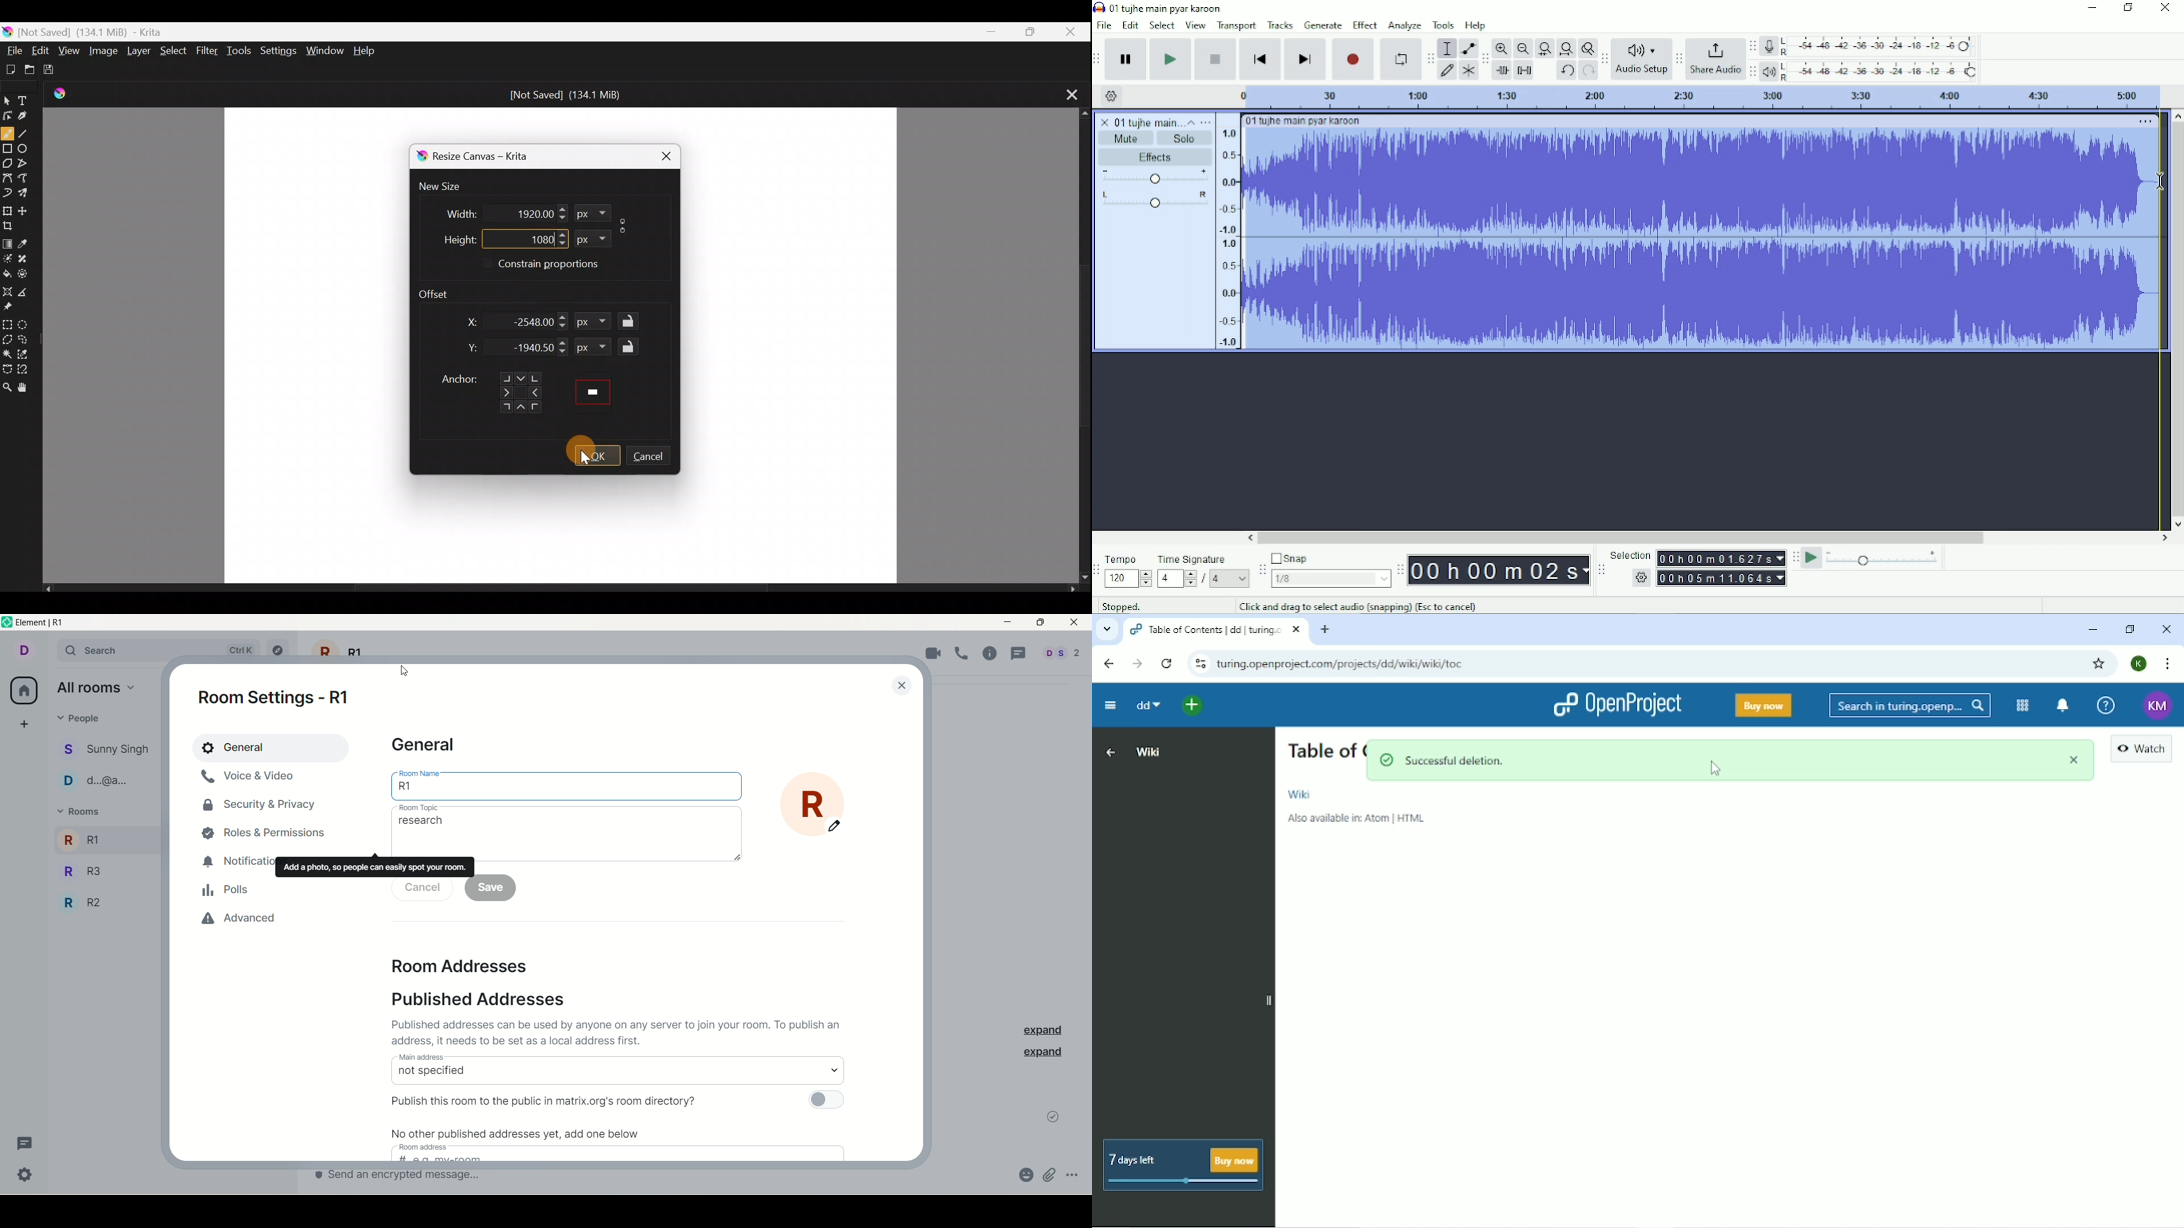 This screenshot has height=1232, width=2184. I want to click on OK, so click(598, 456).